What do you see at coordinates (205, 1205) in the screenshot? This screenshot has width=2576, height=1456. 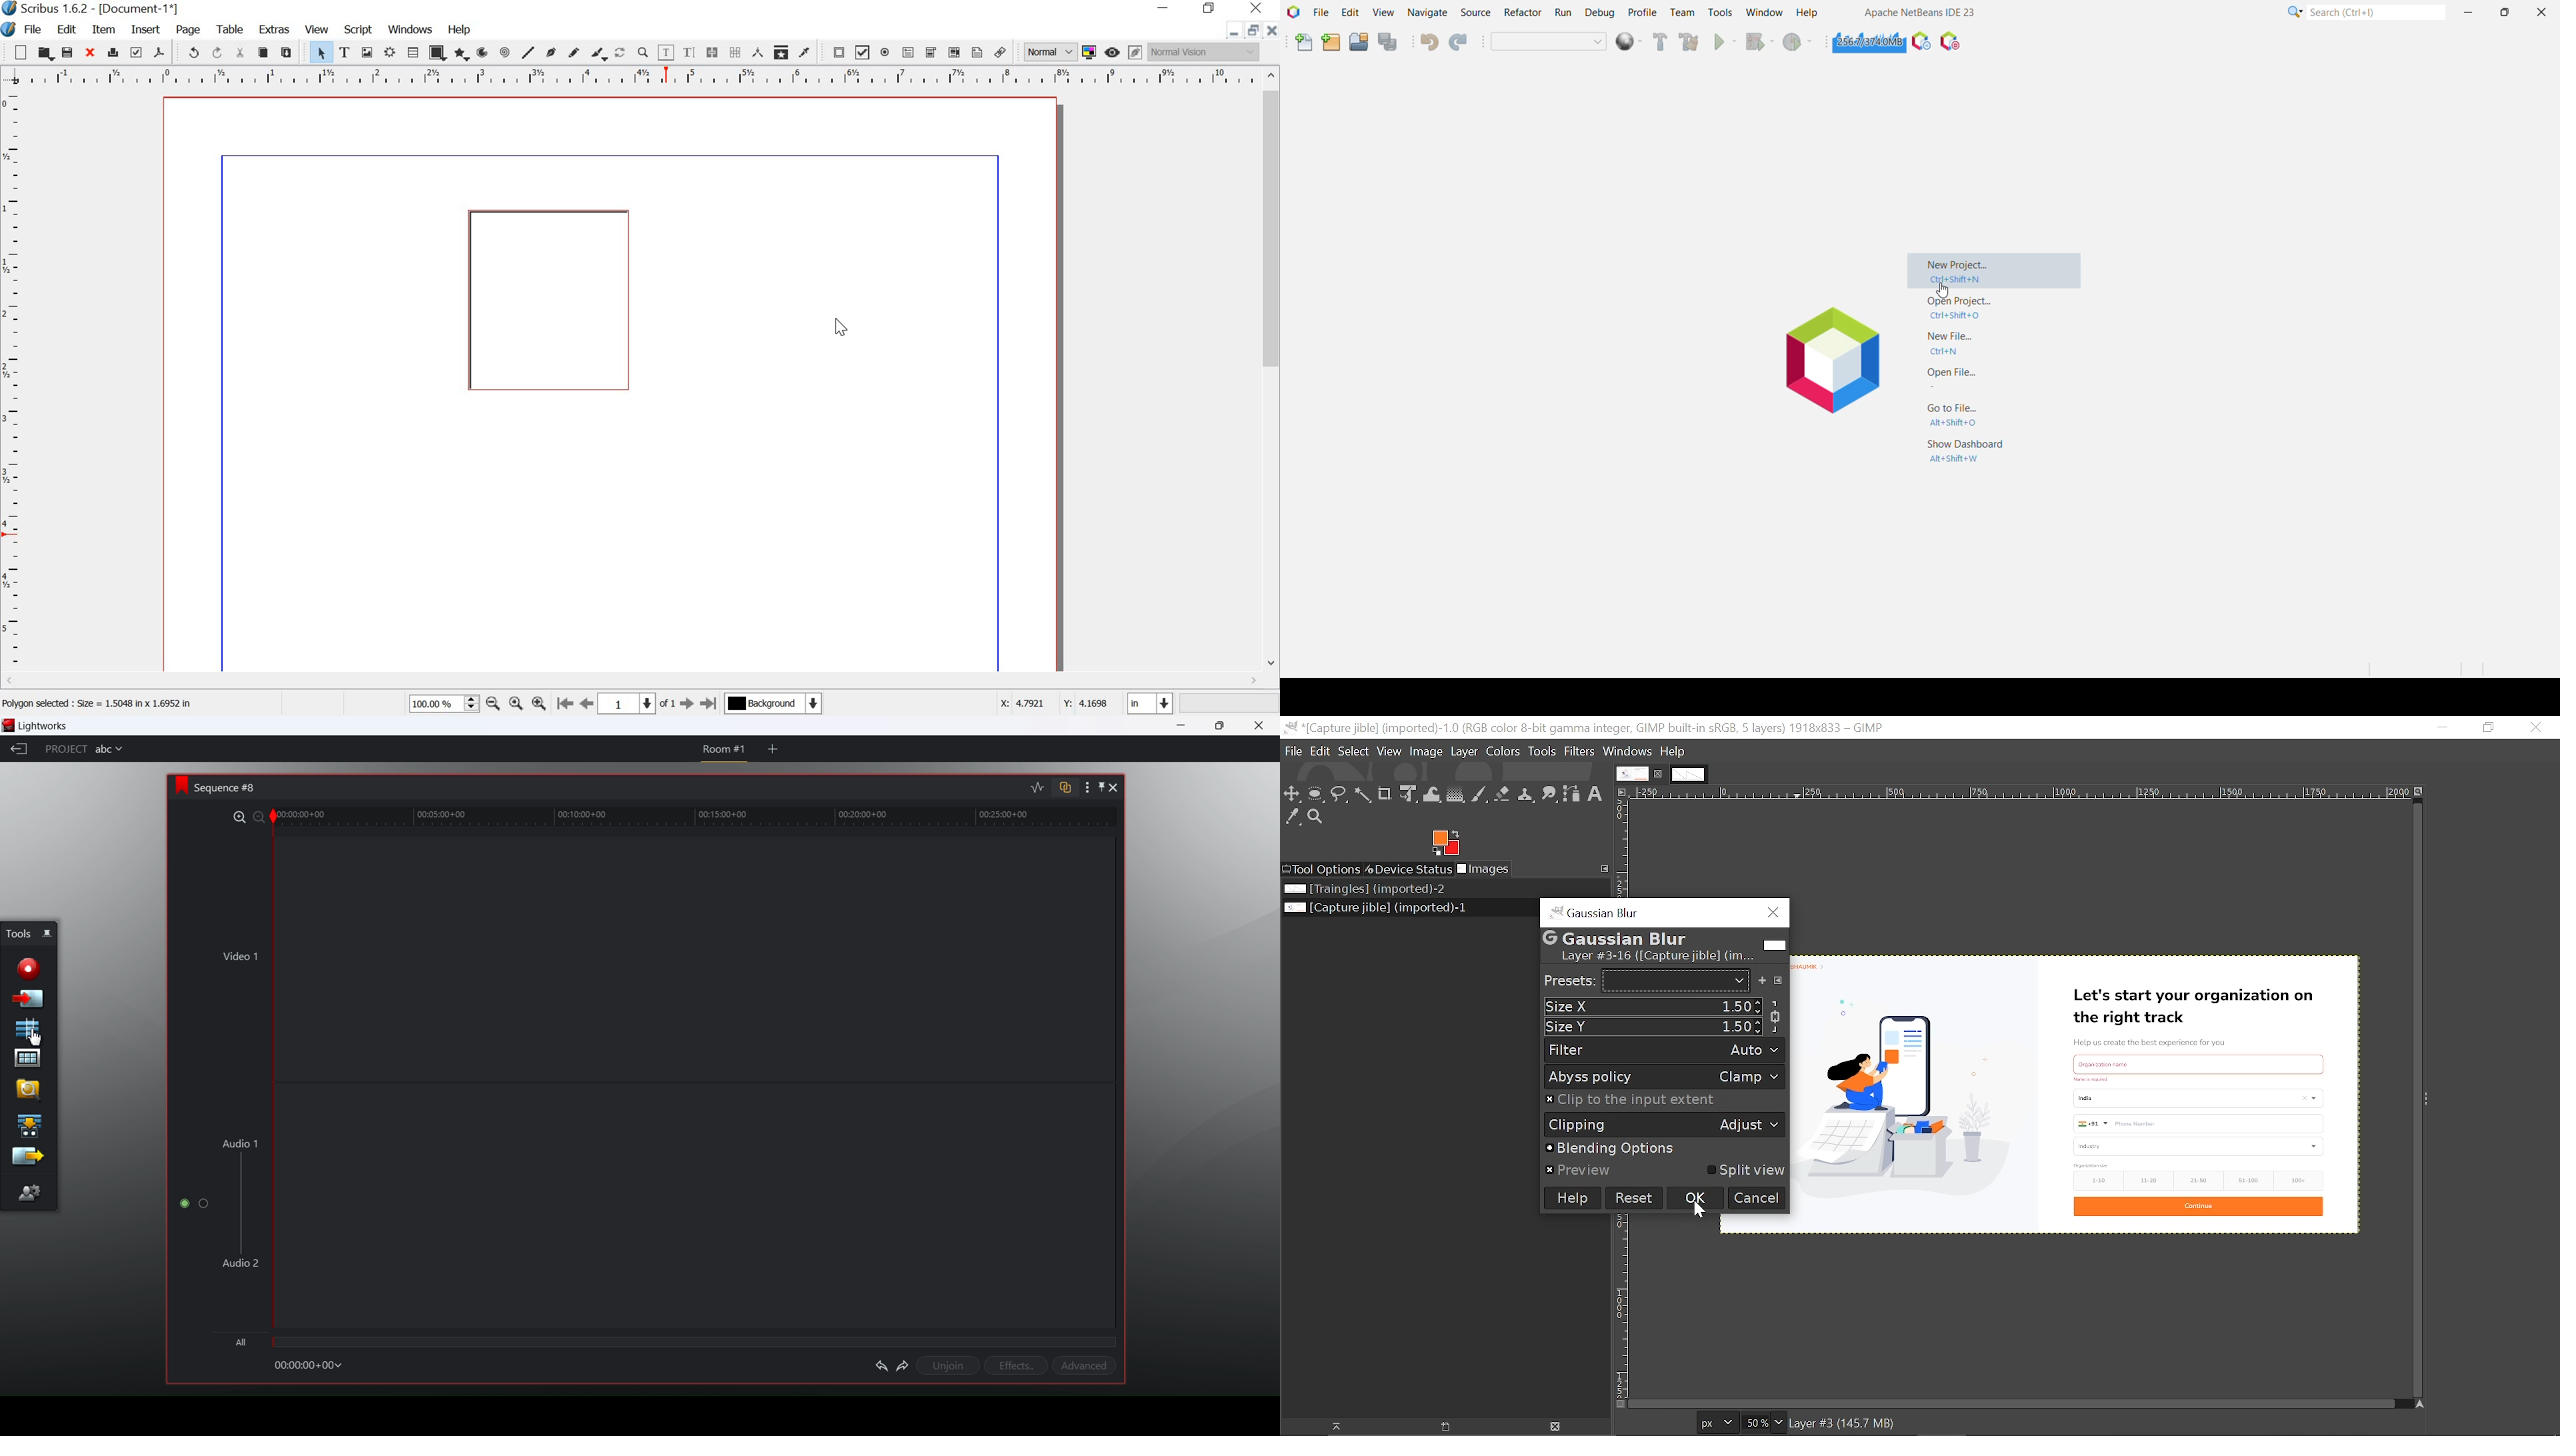 I see `solo this track` at bounding box center [205, 1205].